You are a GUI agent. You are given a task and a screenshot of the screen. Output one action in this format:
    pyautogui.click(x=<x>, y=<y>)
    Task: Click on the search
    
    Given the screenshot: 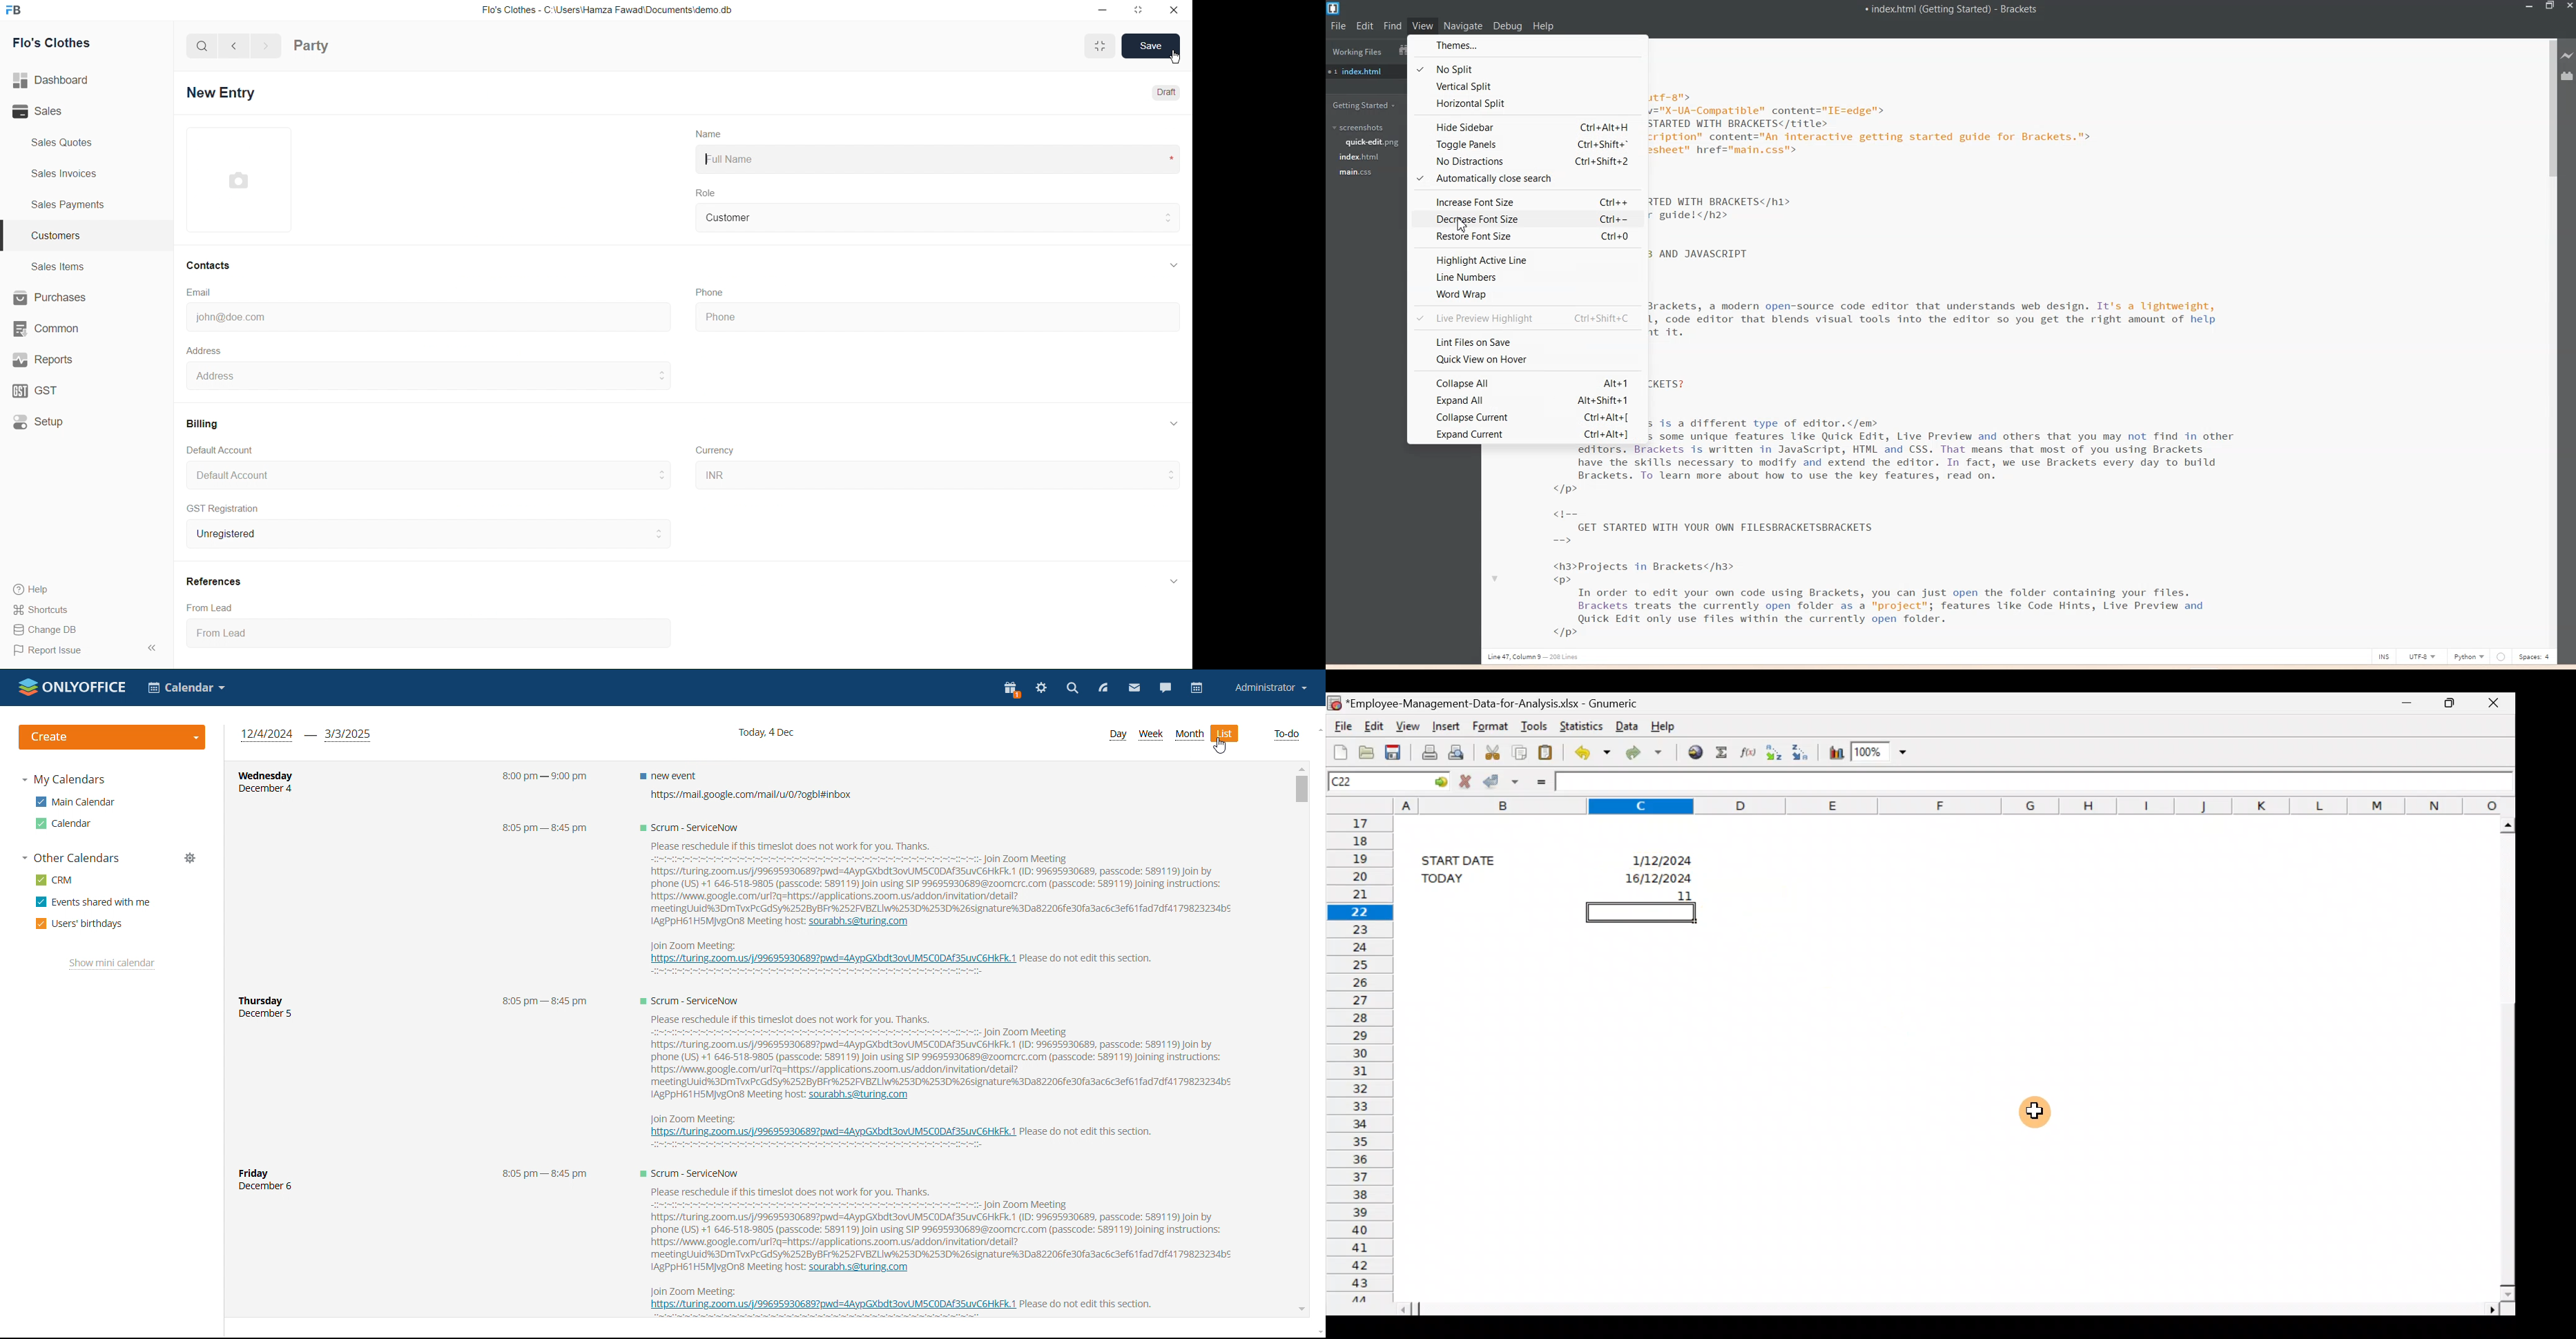 What is the action you would take?
    pyautogui.click(x=199, y=45)
    